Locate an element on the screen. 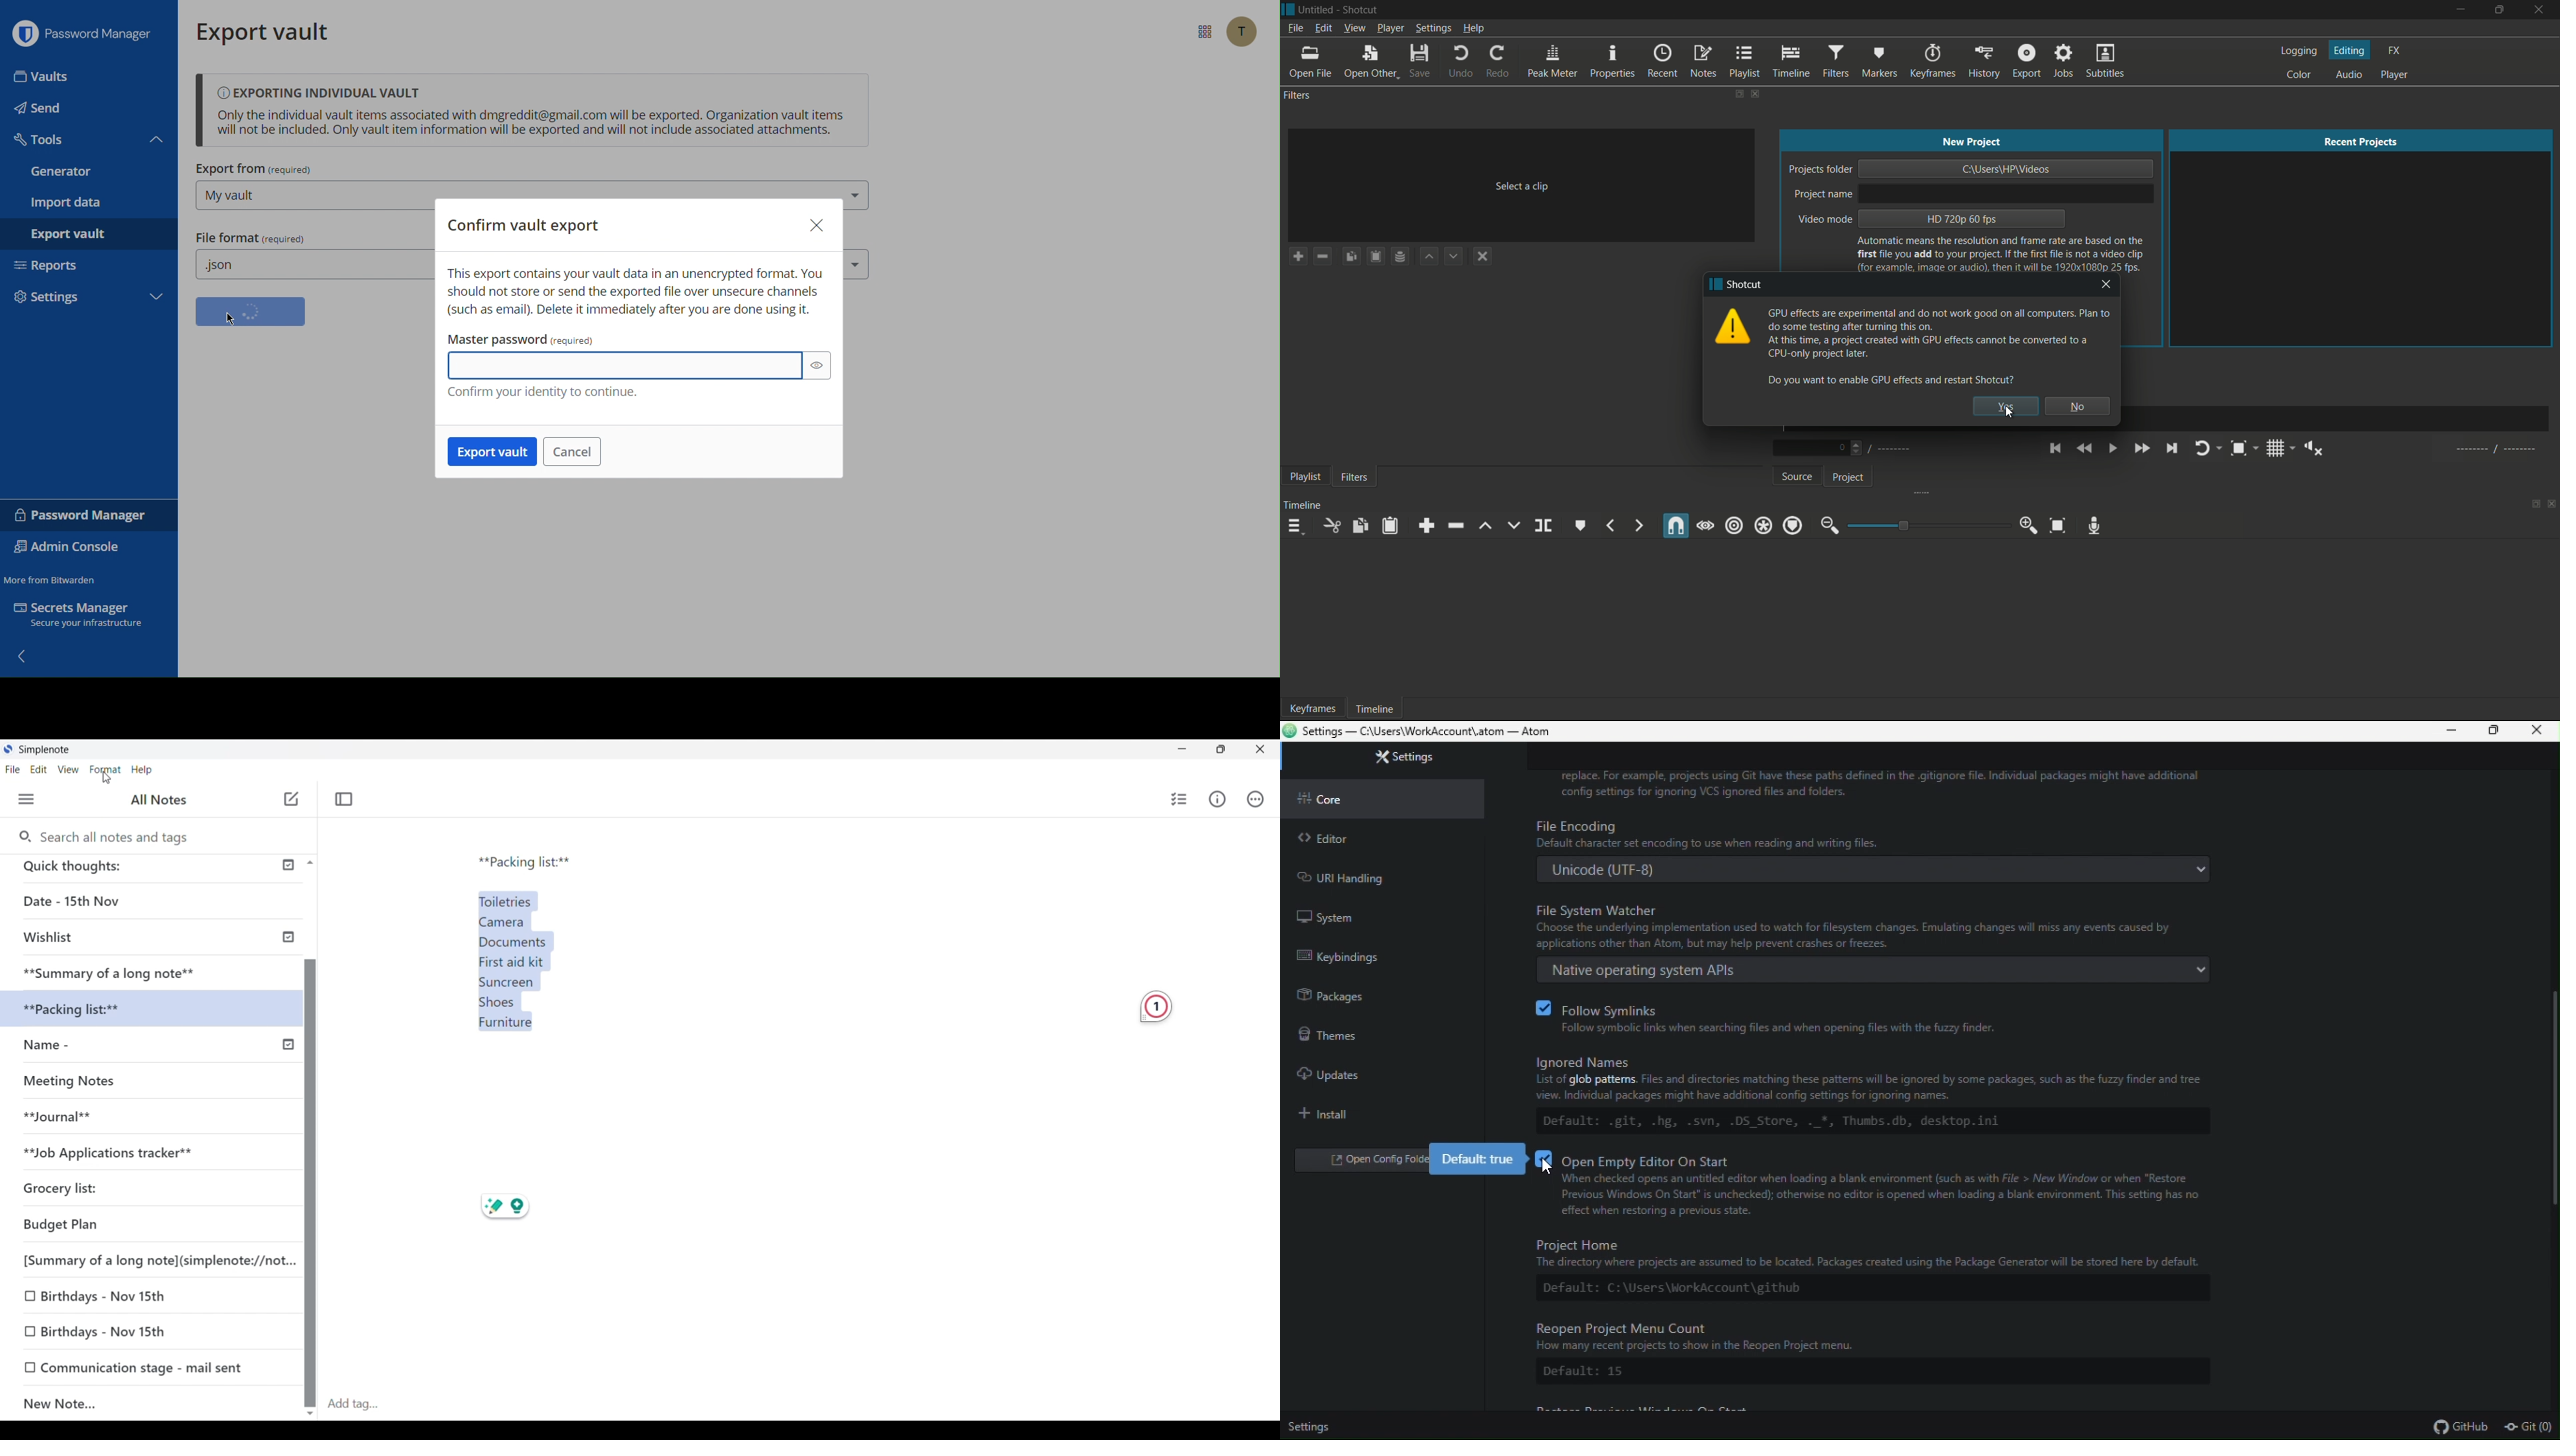 The height and width of the screenshot is (1456, 2576). Password Manager is located at coordinates (86, 36).